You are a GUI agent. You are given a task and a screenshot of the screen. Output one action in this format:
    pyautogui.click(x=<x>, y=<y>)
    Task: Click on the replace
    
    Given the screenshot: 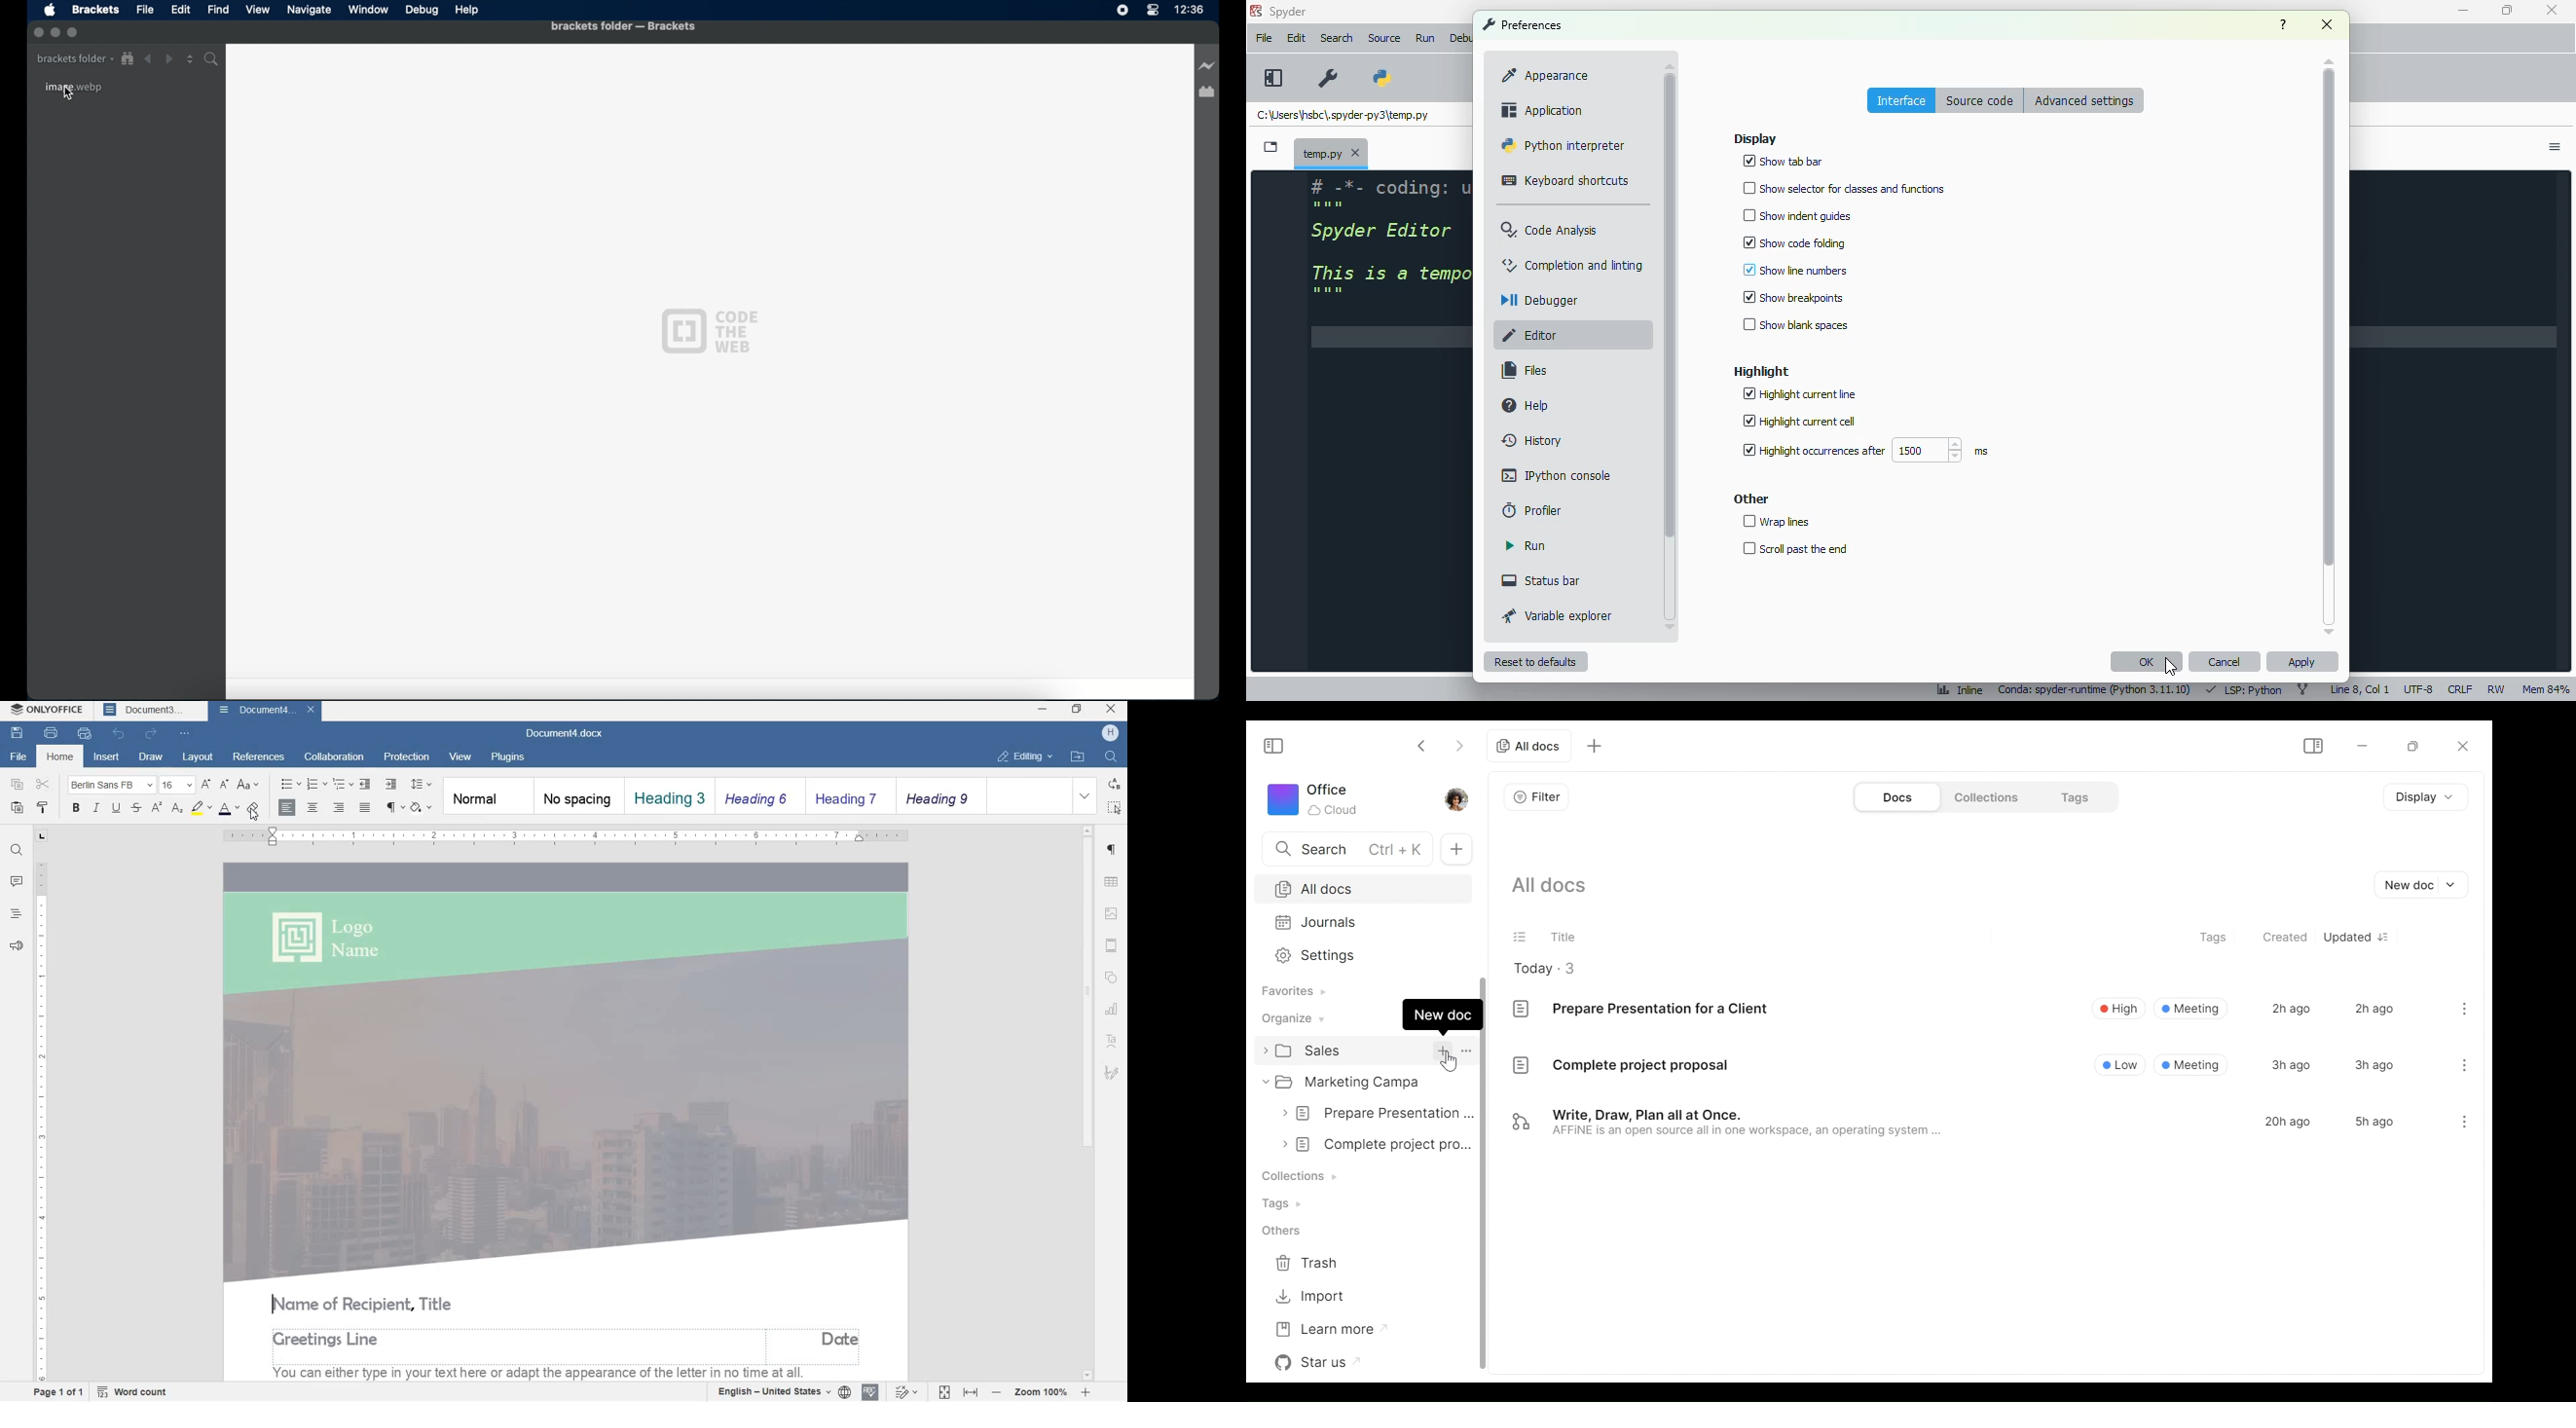 What is the action you would take?
    pyautogui.click(x=1114, y=784)
    